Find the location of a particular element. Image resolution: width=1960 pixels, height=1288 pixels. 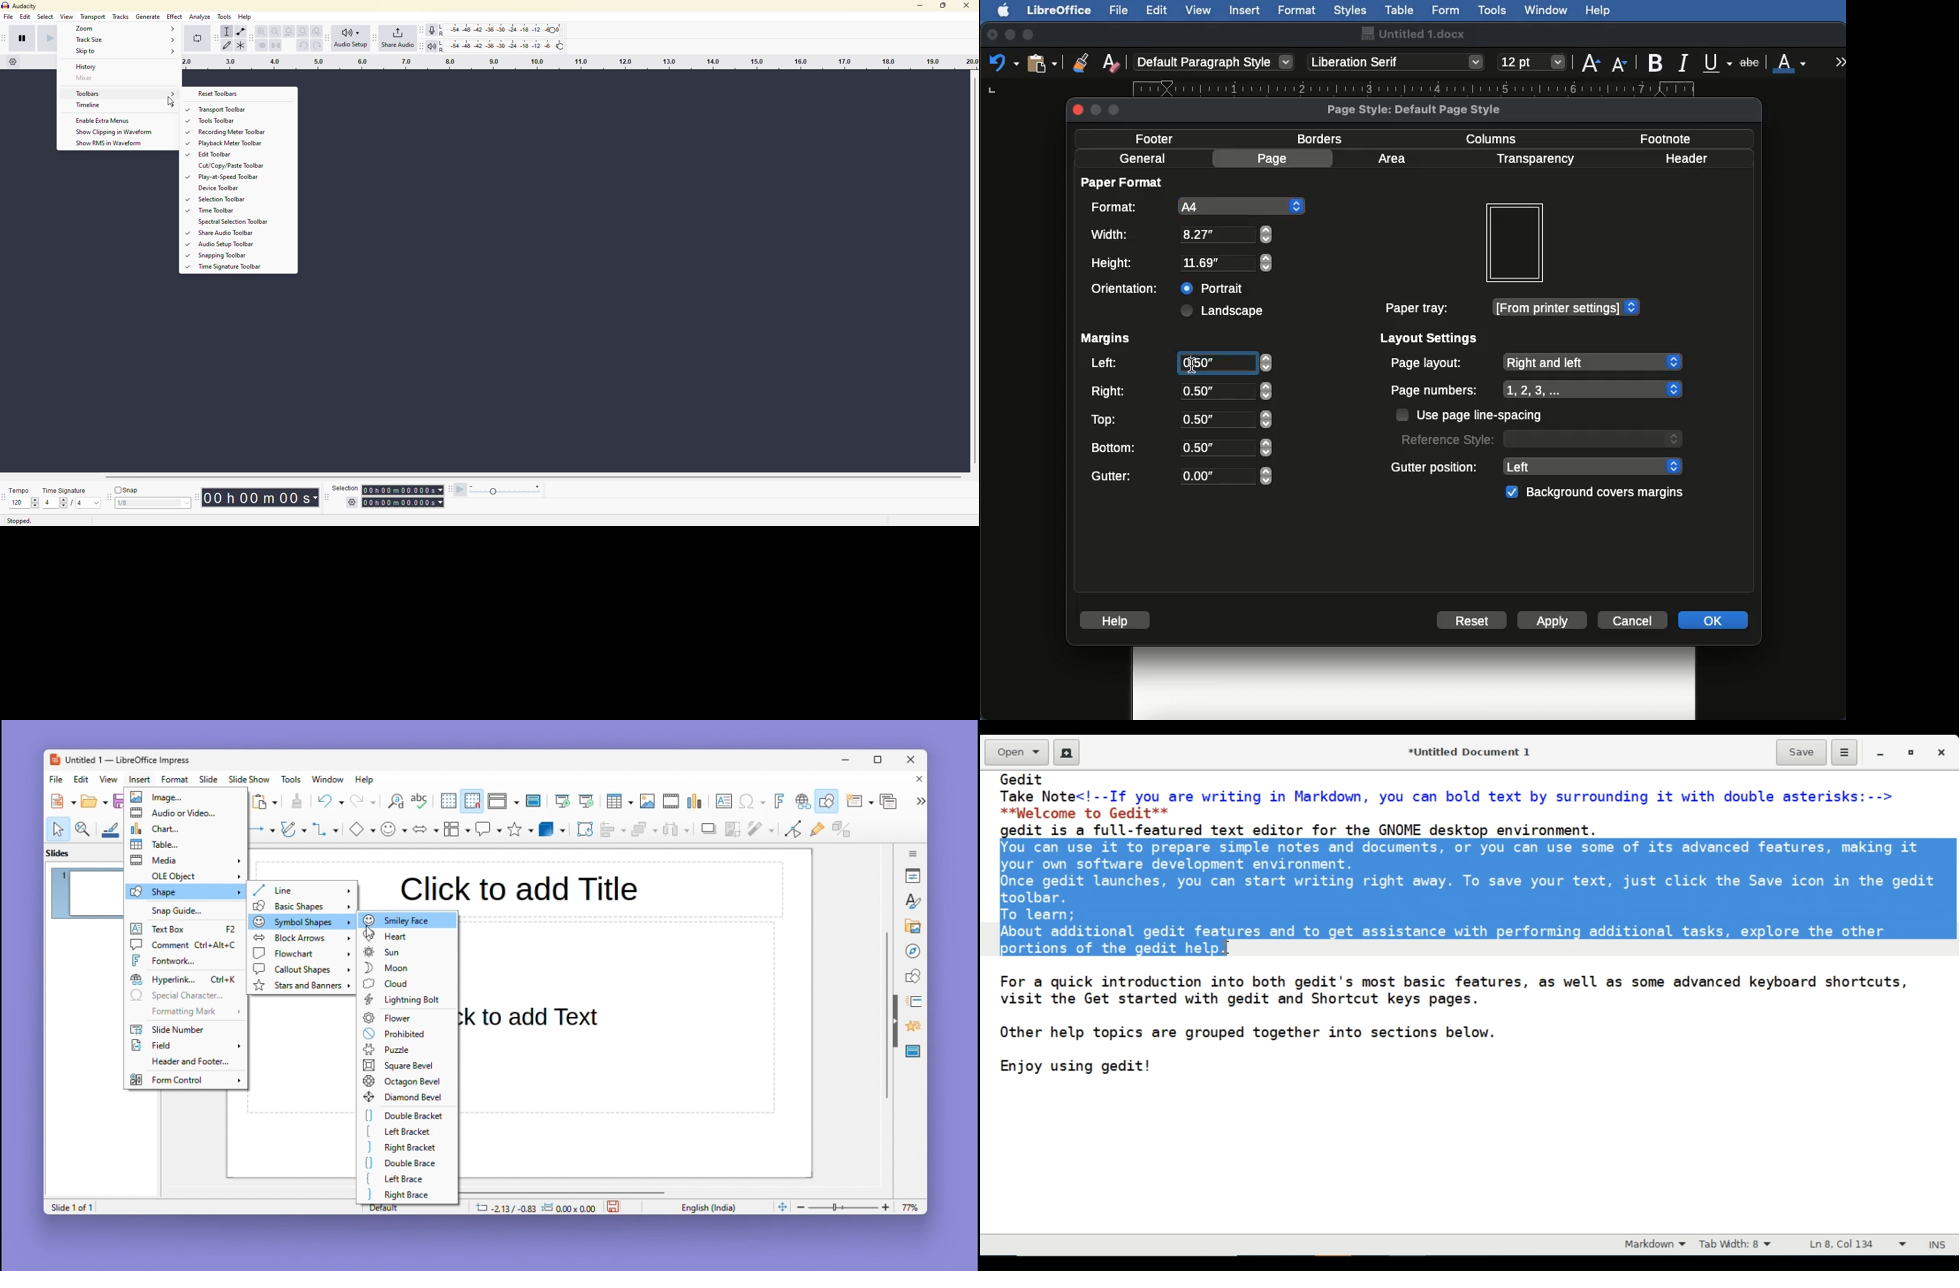

Footer is located at coordinates (1160, 138).